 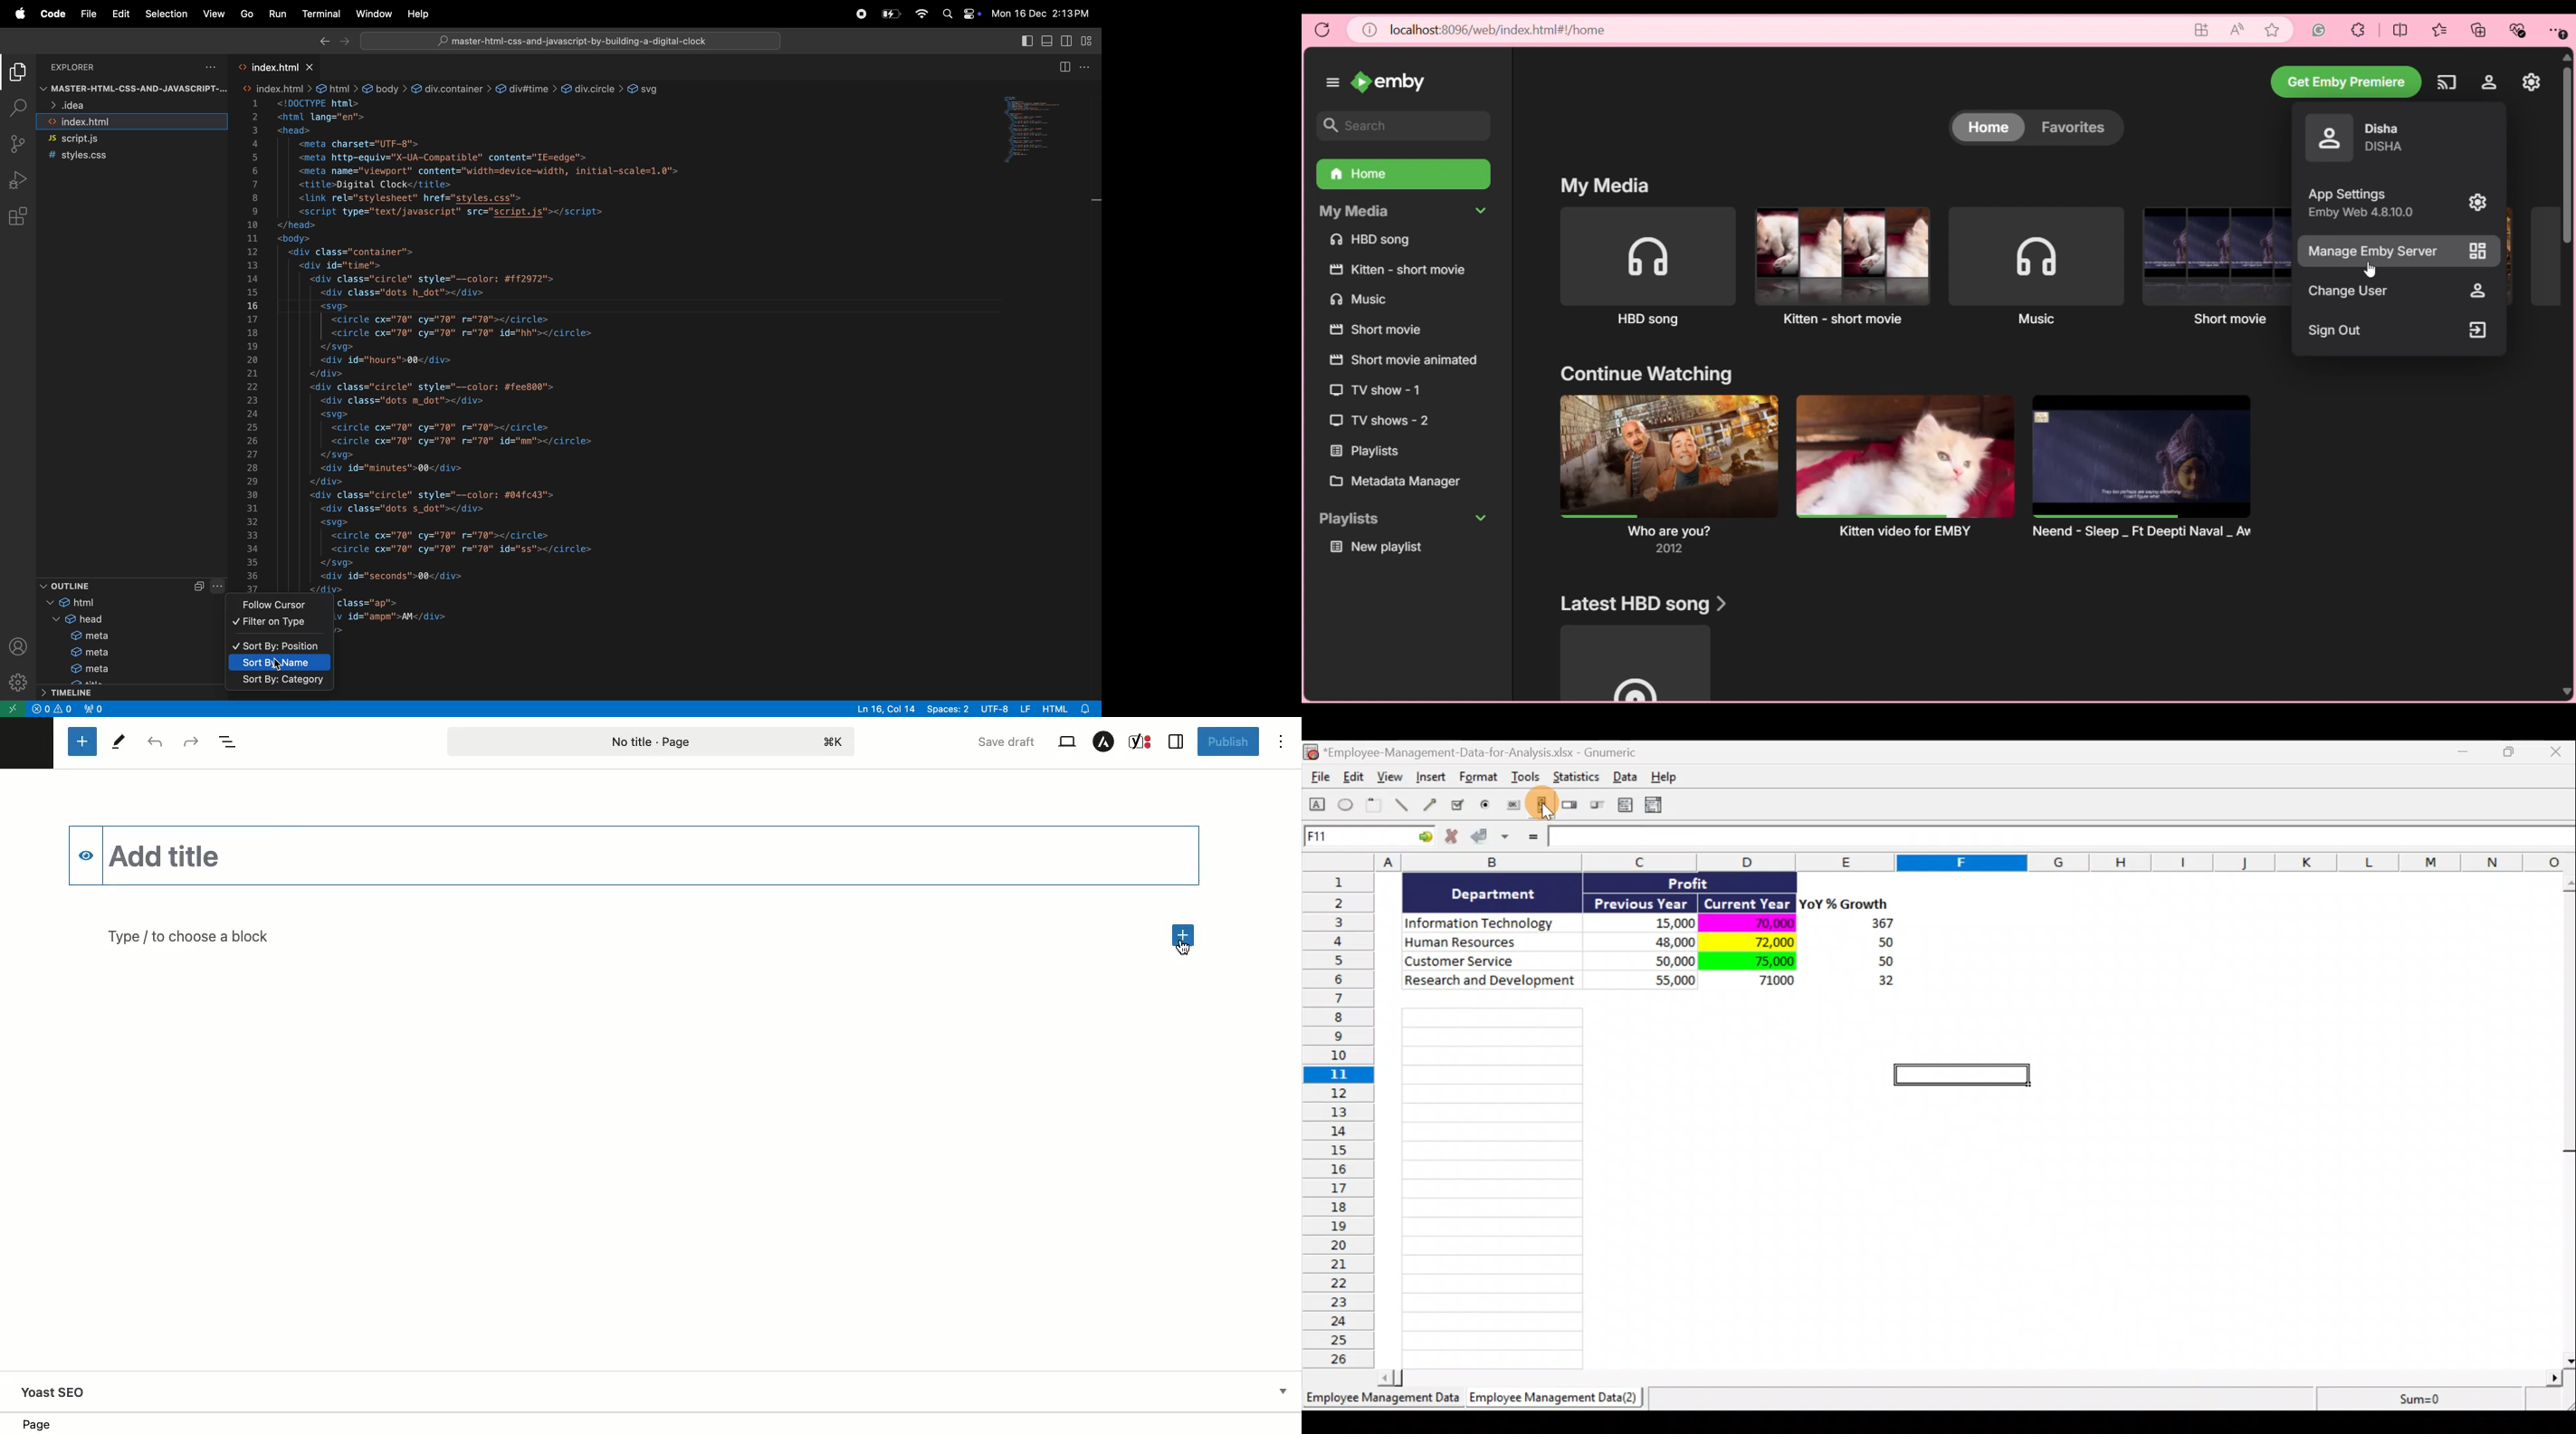 What do you see at coordinates (96, 708) in the screenshot?
I see `no ports forwarded` at bounding box center [96, 708].